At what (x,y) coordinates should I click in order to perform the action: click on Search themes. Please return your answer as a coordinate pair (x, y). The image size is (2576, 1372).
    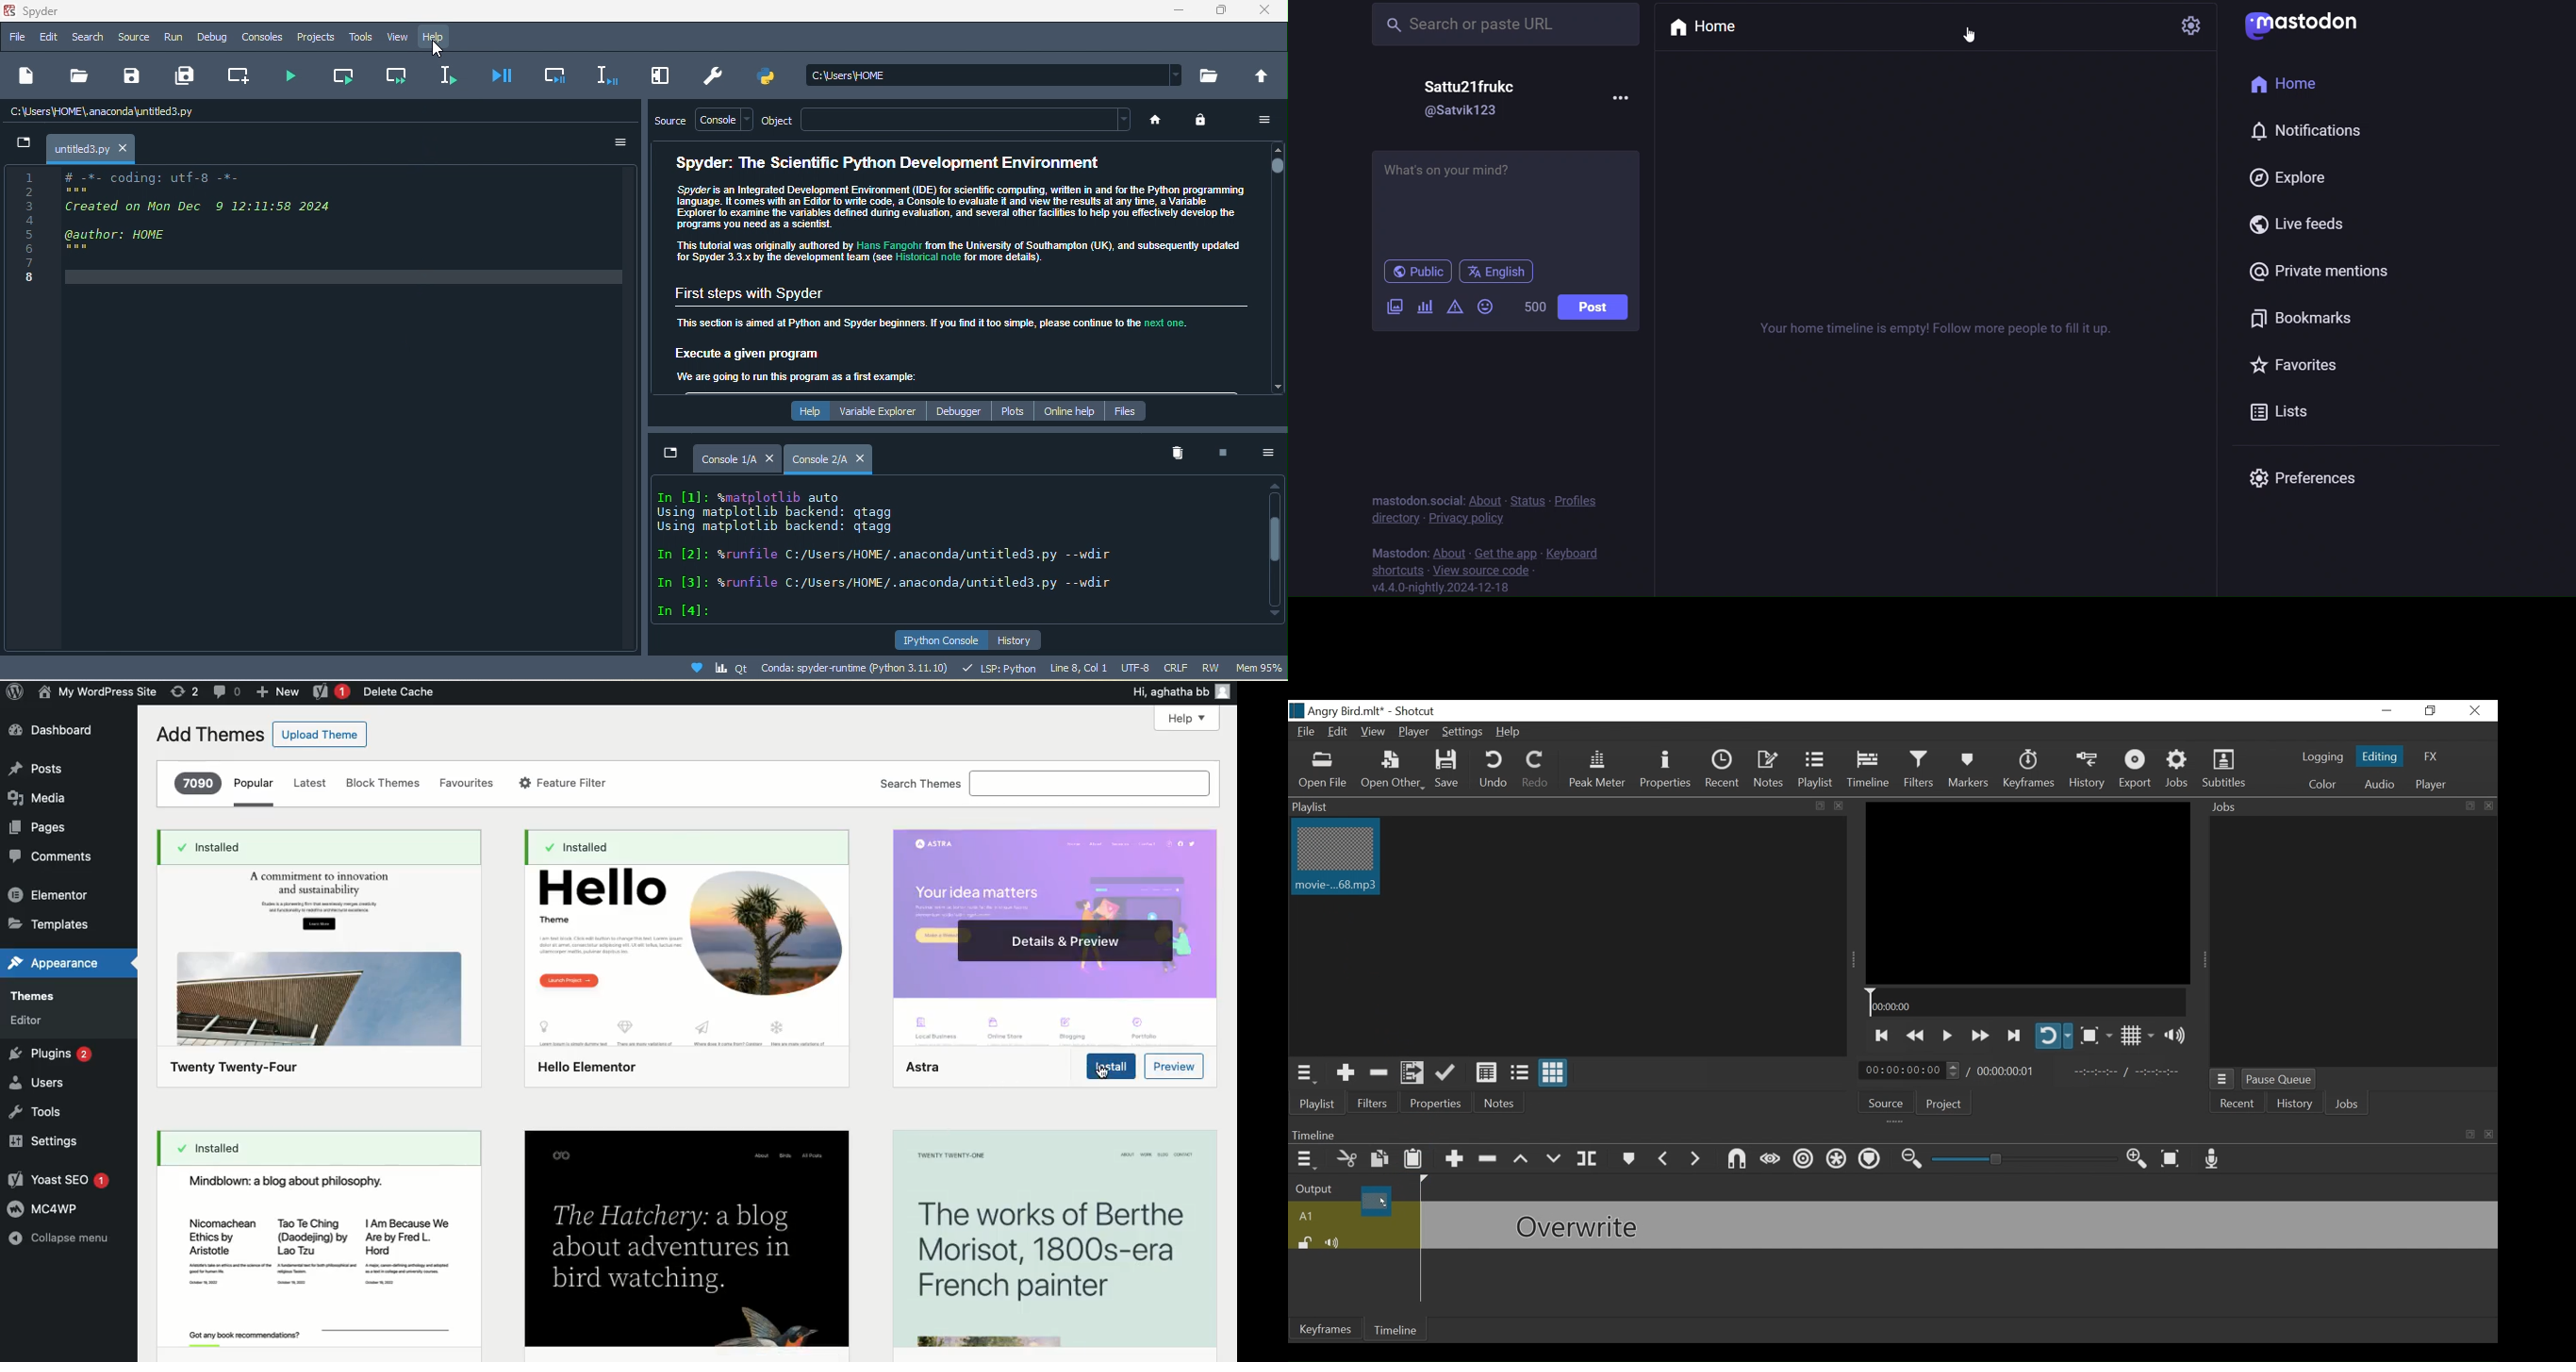
    Looking at the image, I should click on (1044, 783).